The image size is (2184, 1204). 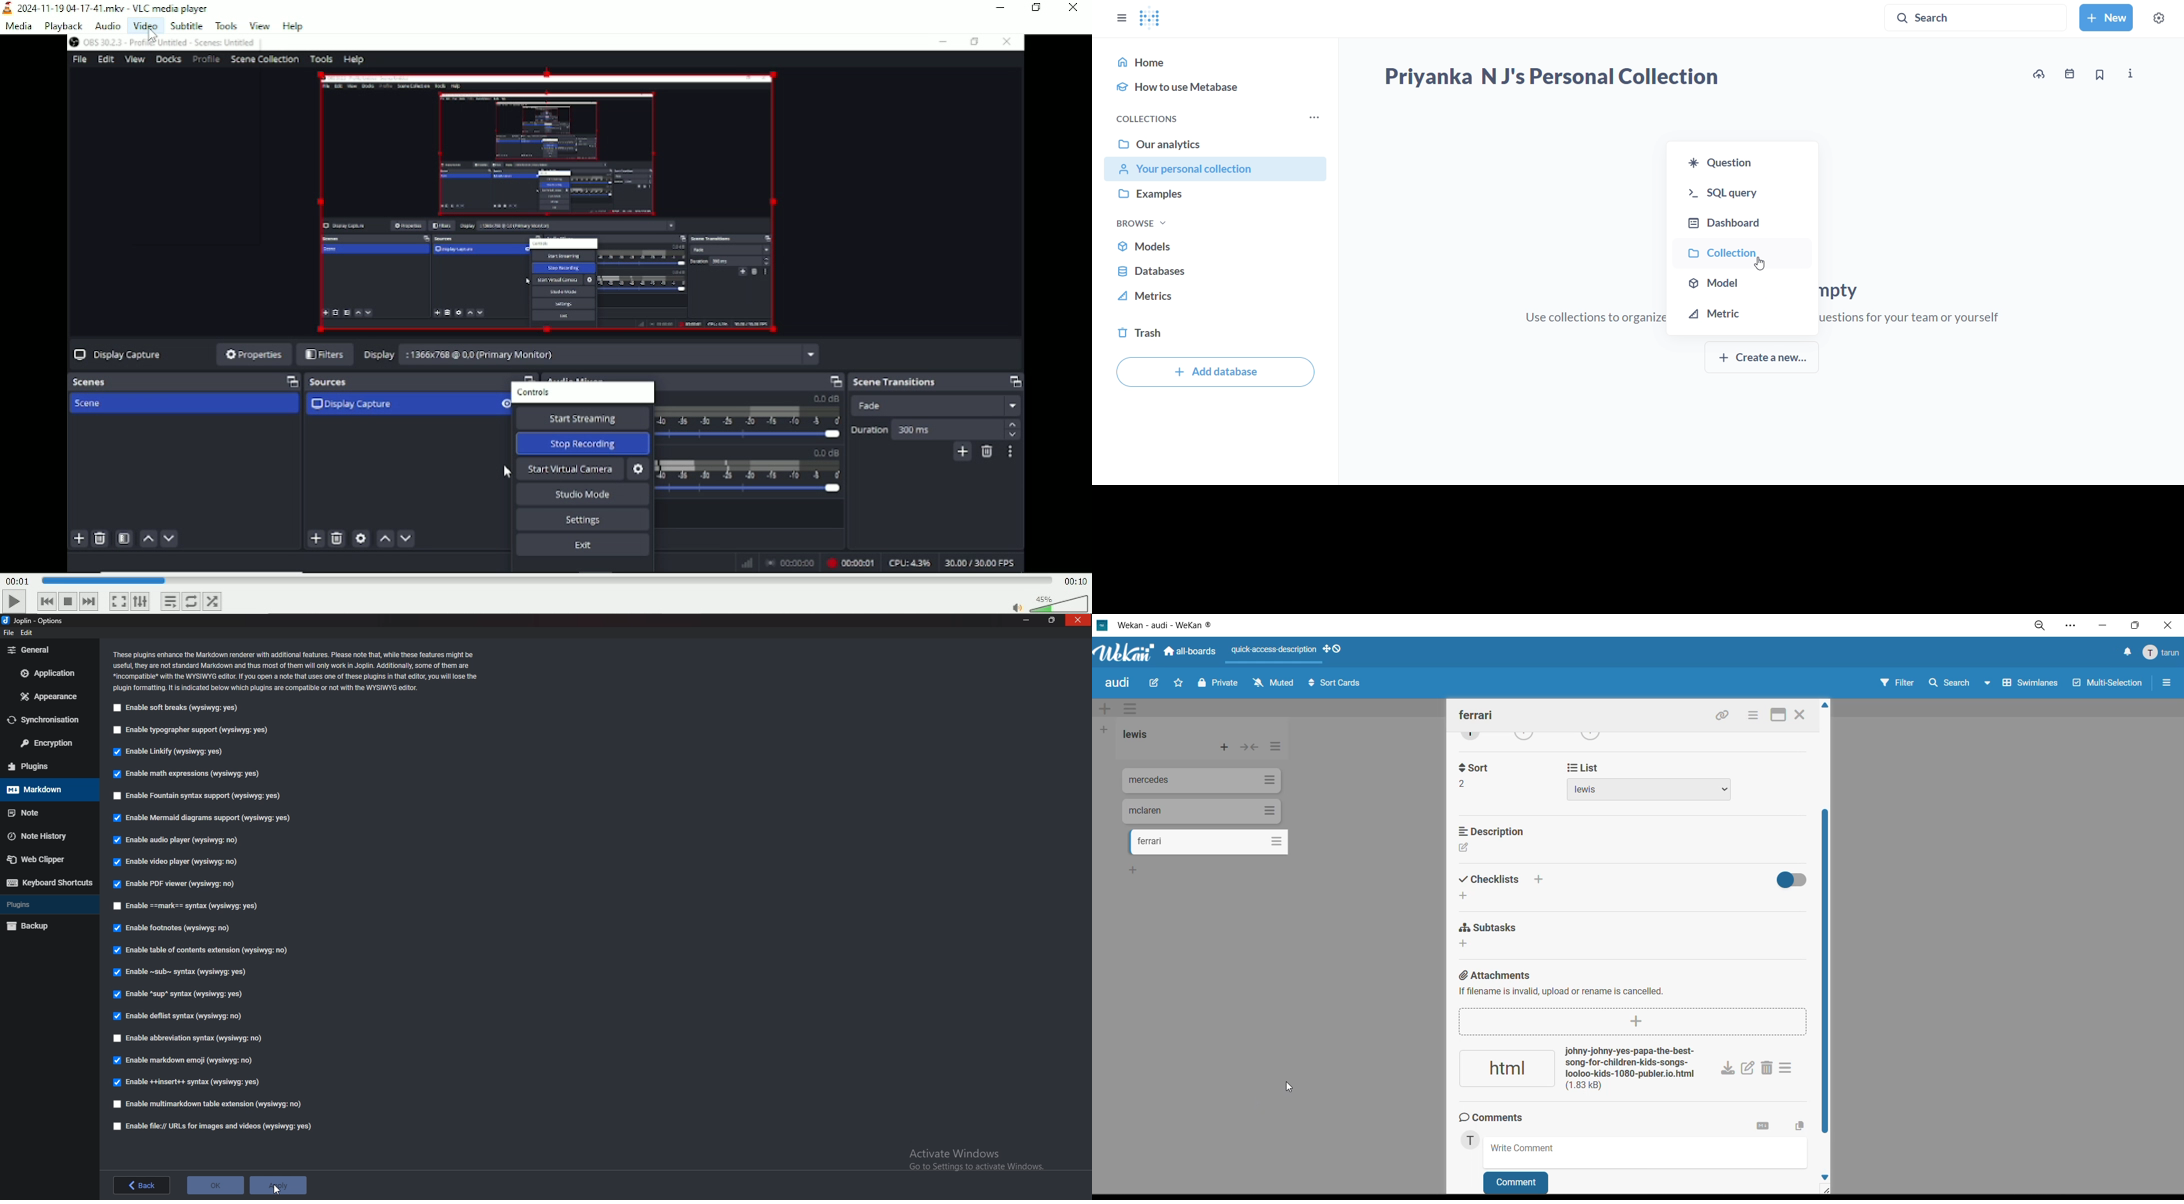 I want to click on note, so click(x=46, y=814).